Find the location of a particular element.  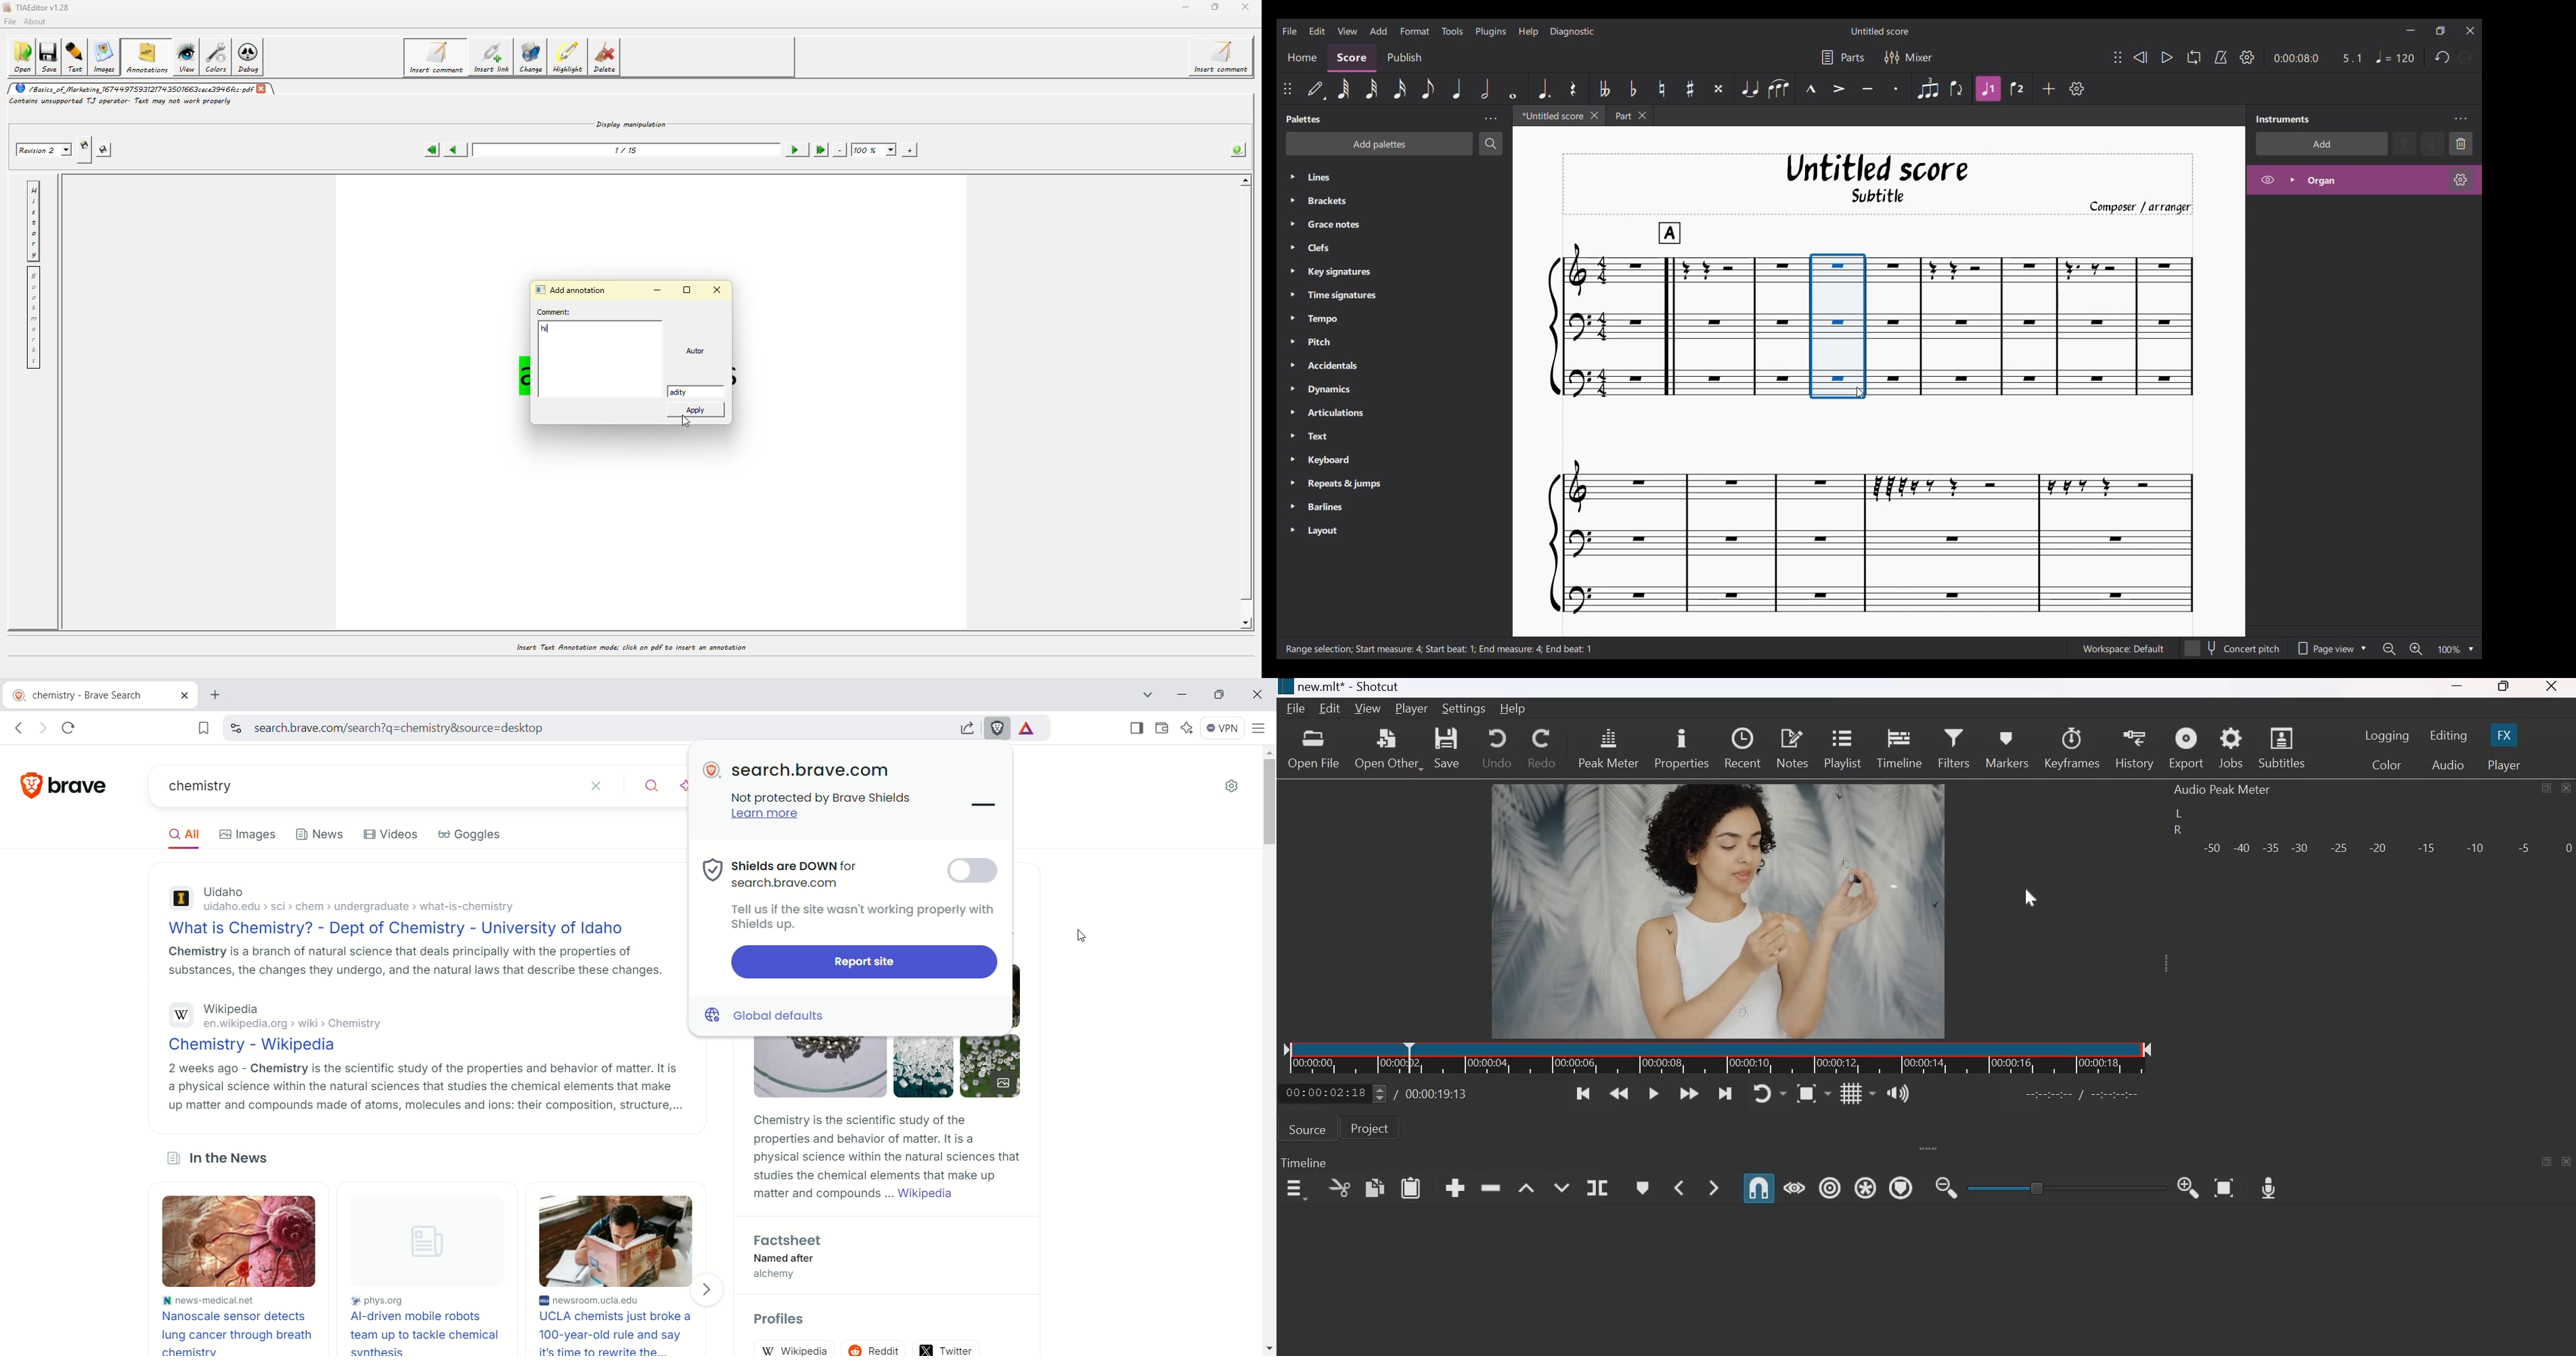

Title, sub-title, and composer name is located at coordinates (1879, 184).